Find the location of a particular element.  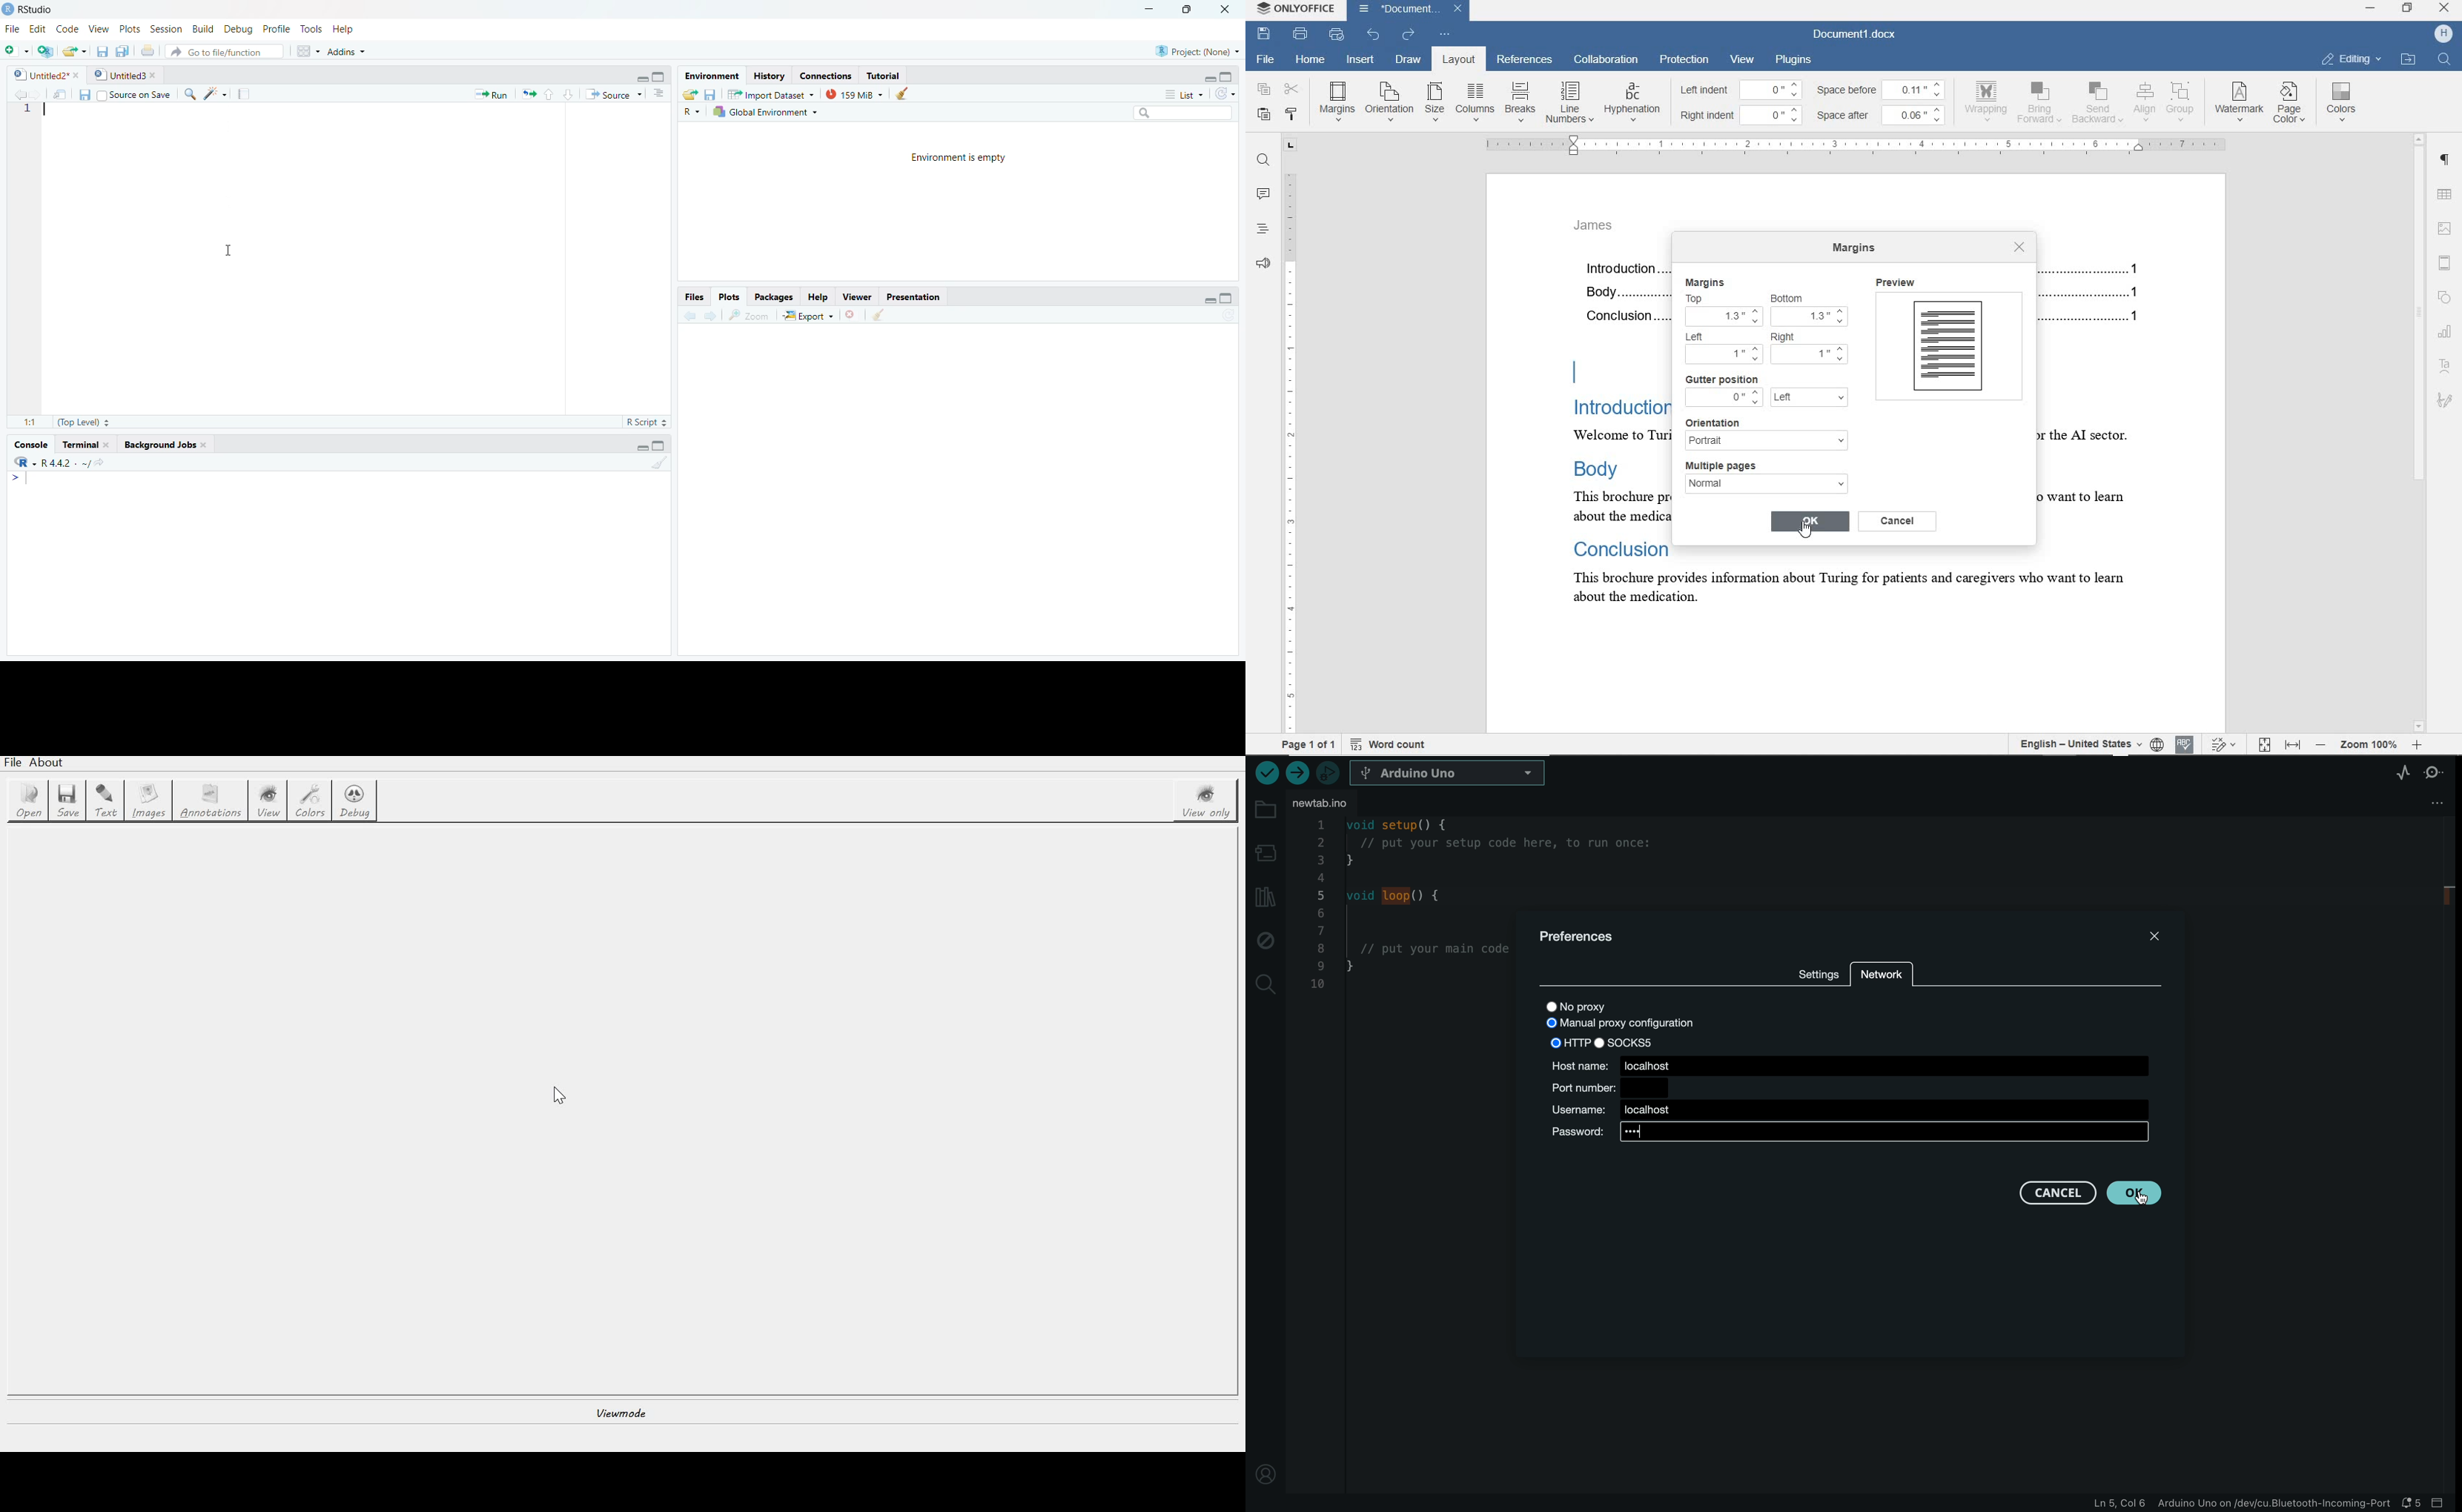

(Top Level) is located at coordinates (82, 422).